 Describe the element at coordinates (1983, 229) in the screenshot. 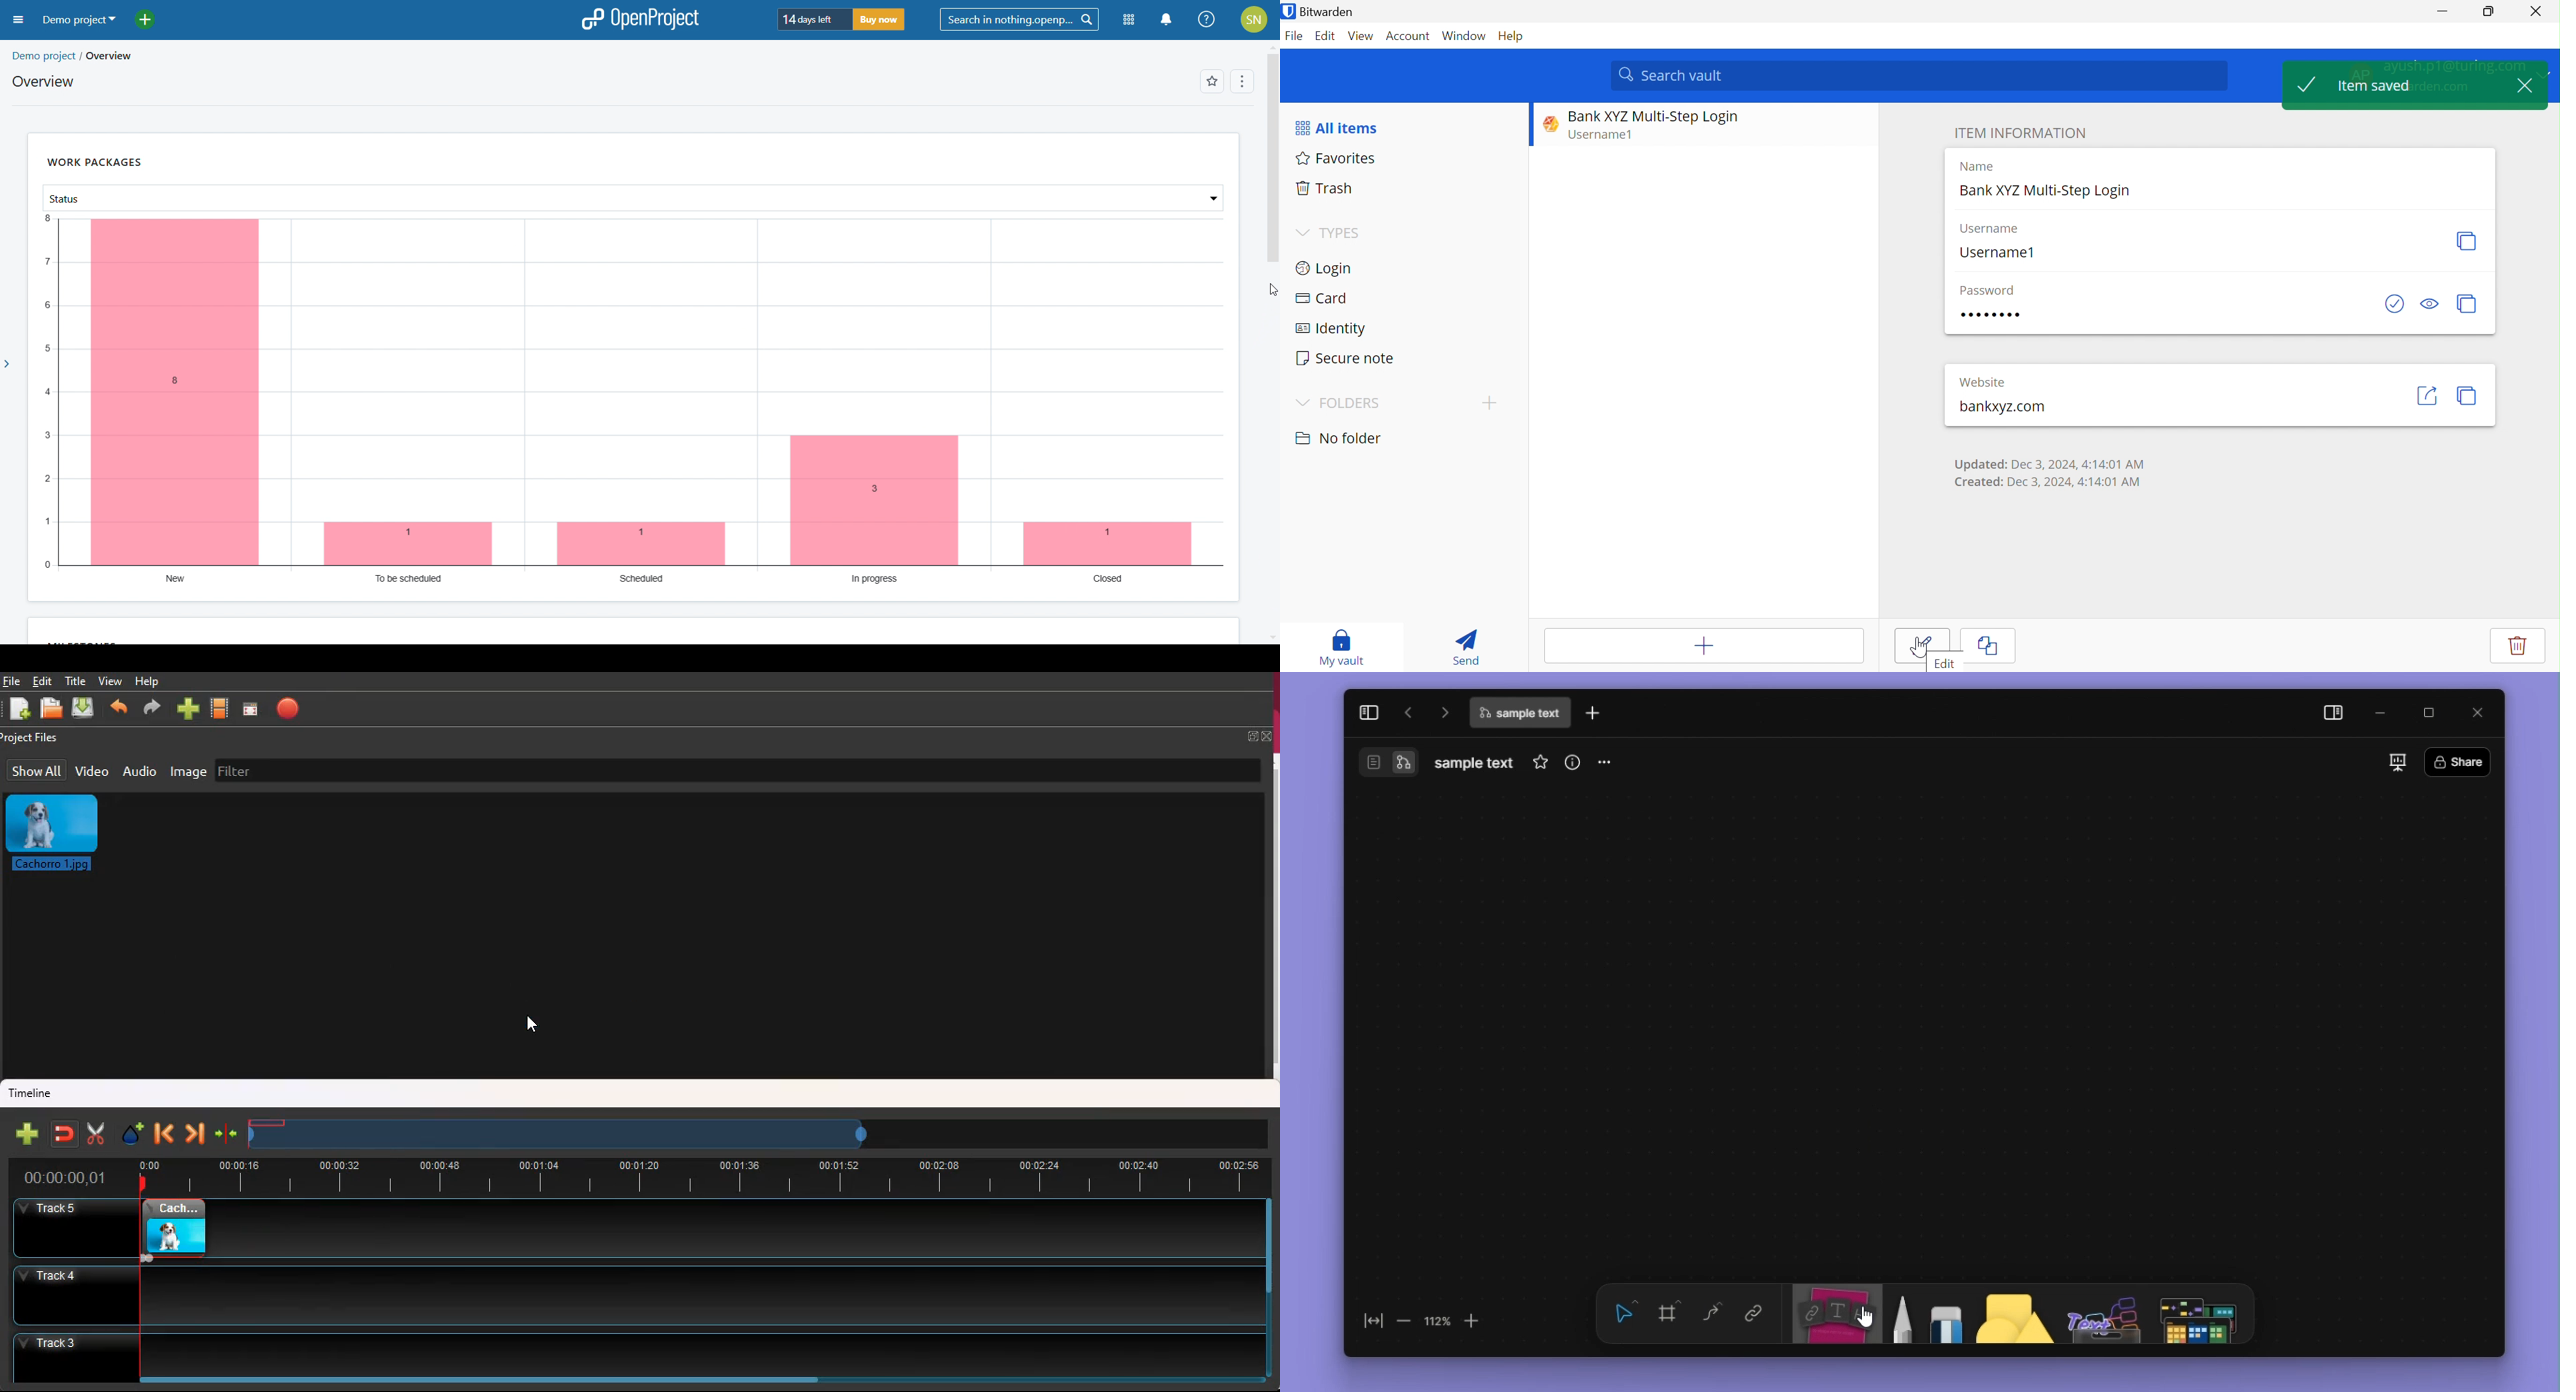

I see `Username` at that location.